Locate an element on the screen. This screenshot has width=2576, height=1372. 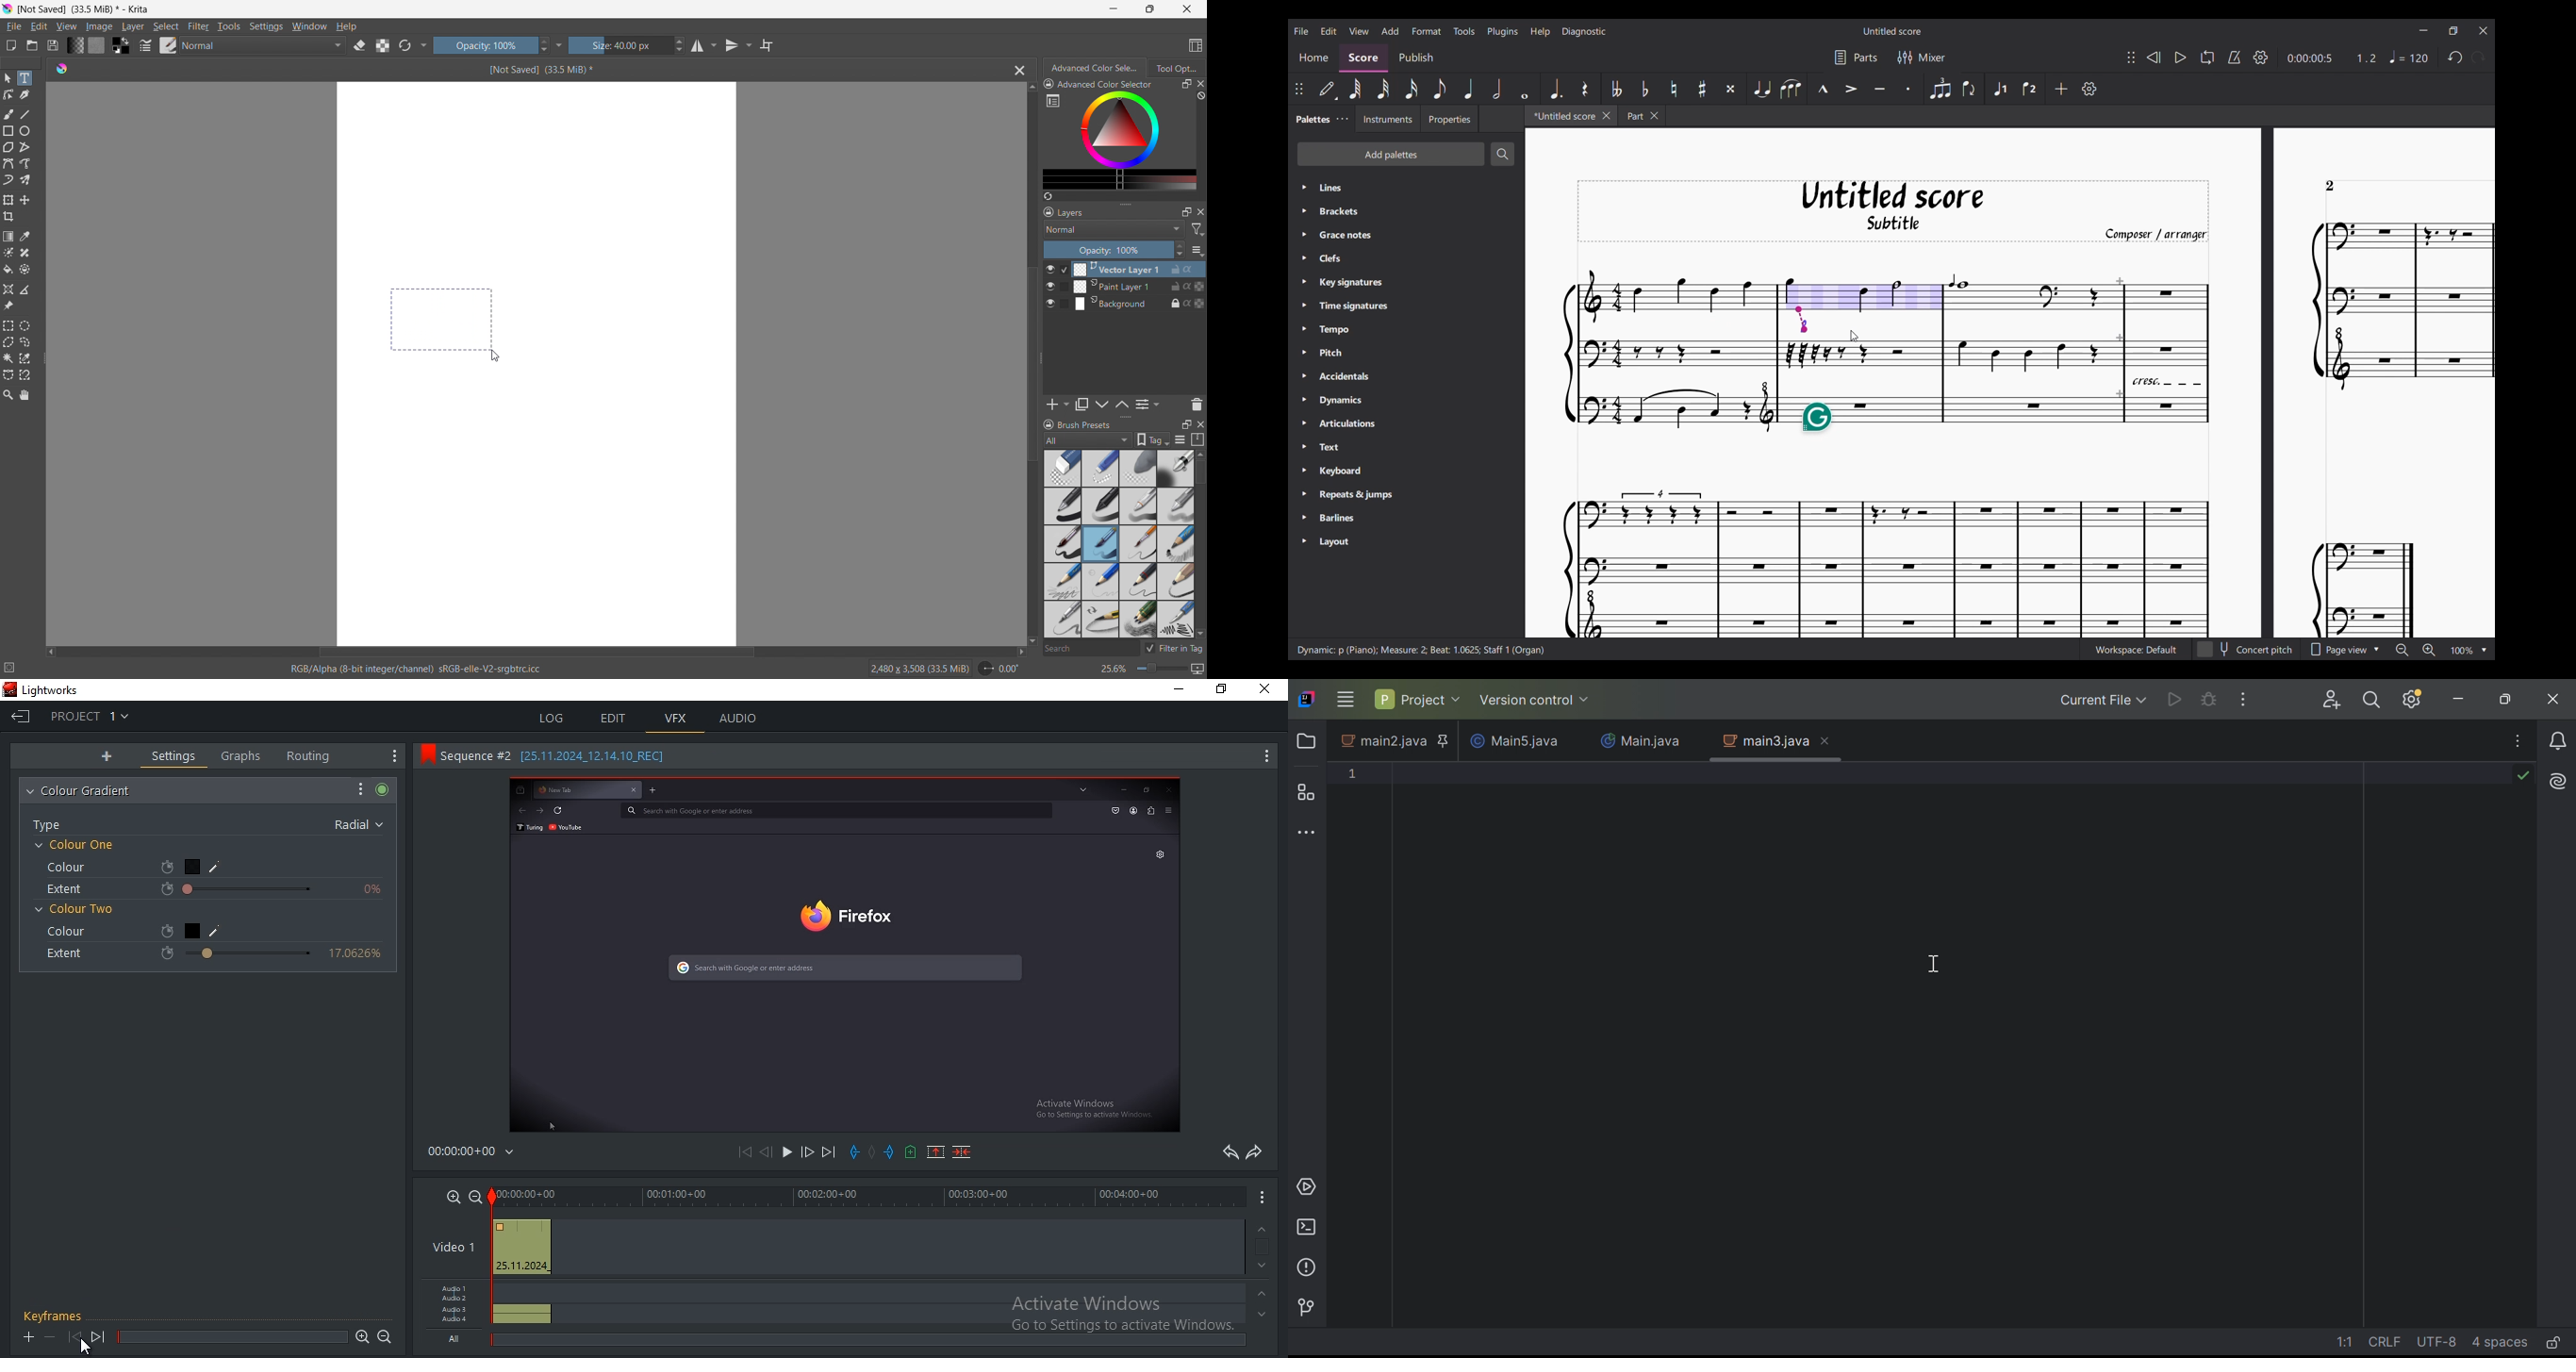
Mixer settings is located at coordinates (1922, 57).